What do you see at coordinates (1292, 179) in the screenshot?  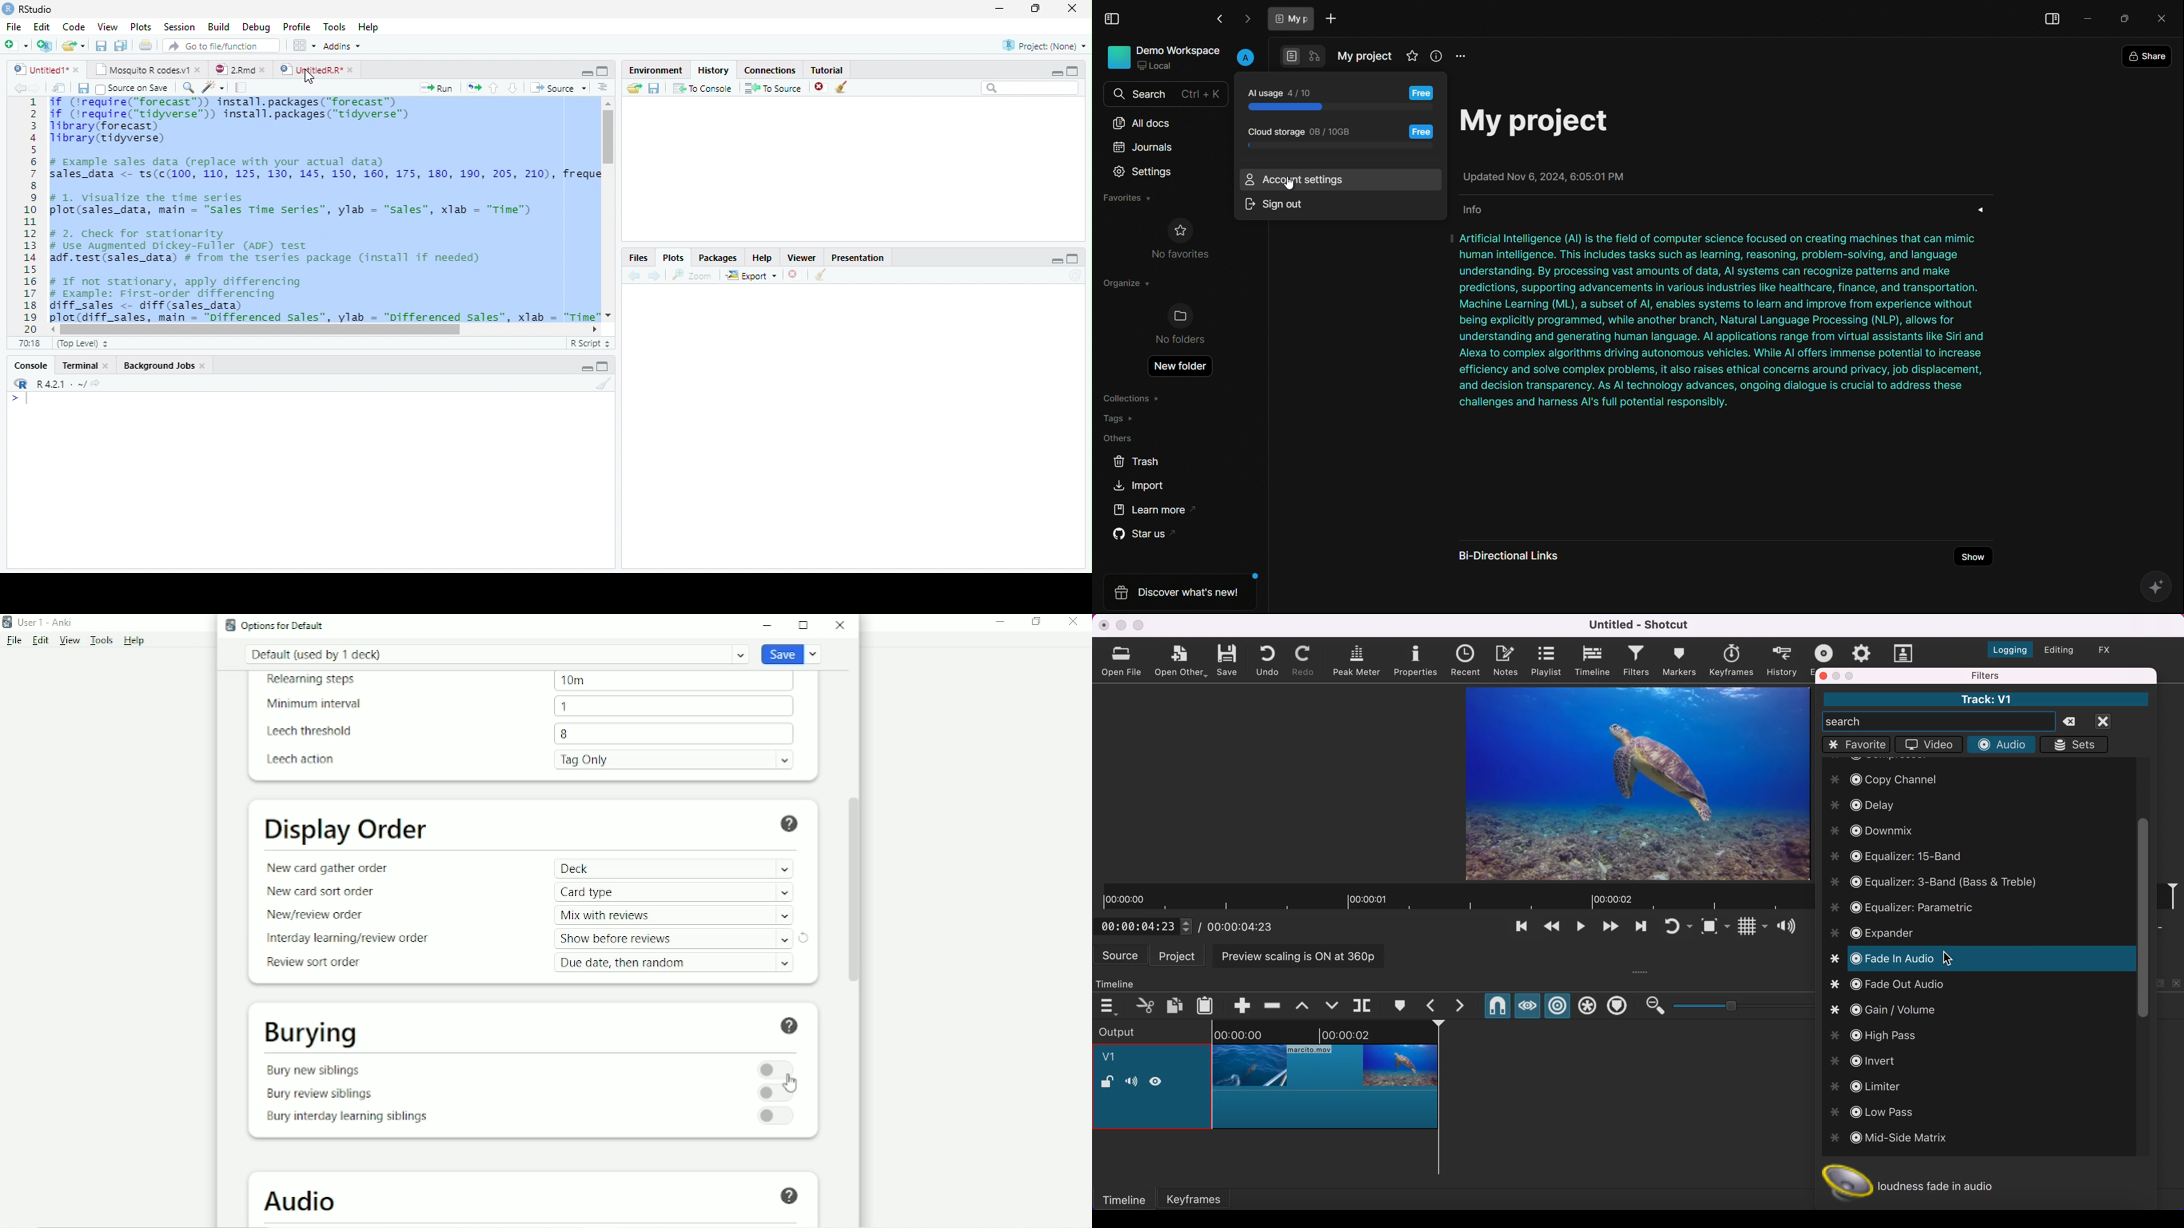 I see `account settings` at bounding box center [1292, 179].